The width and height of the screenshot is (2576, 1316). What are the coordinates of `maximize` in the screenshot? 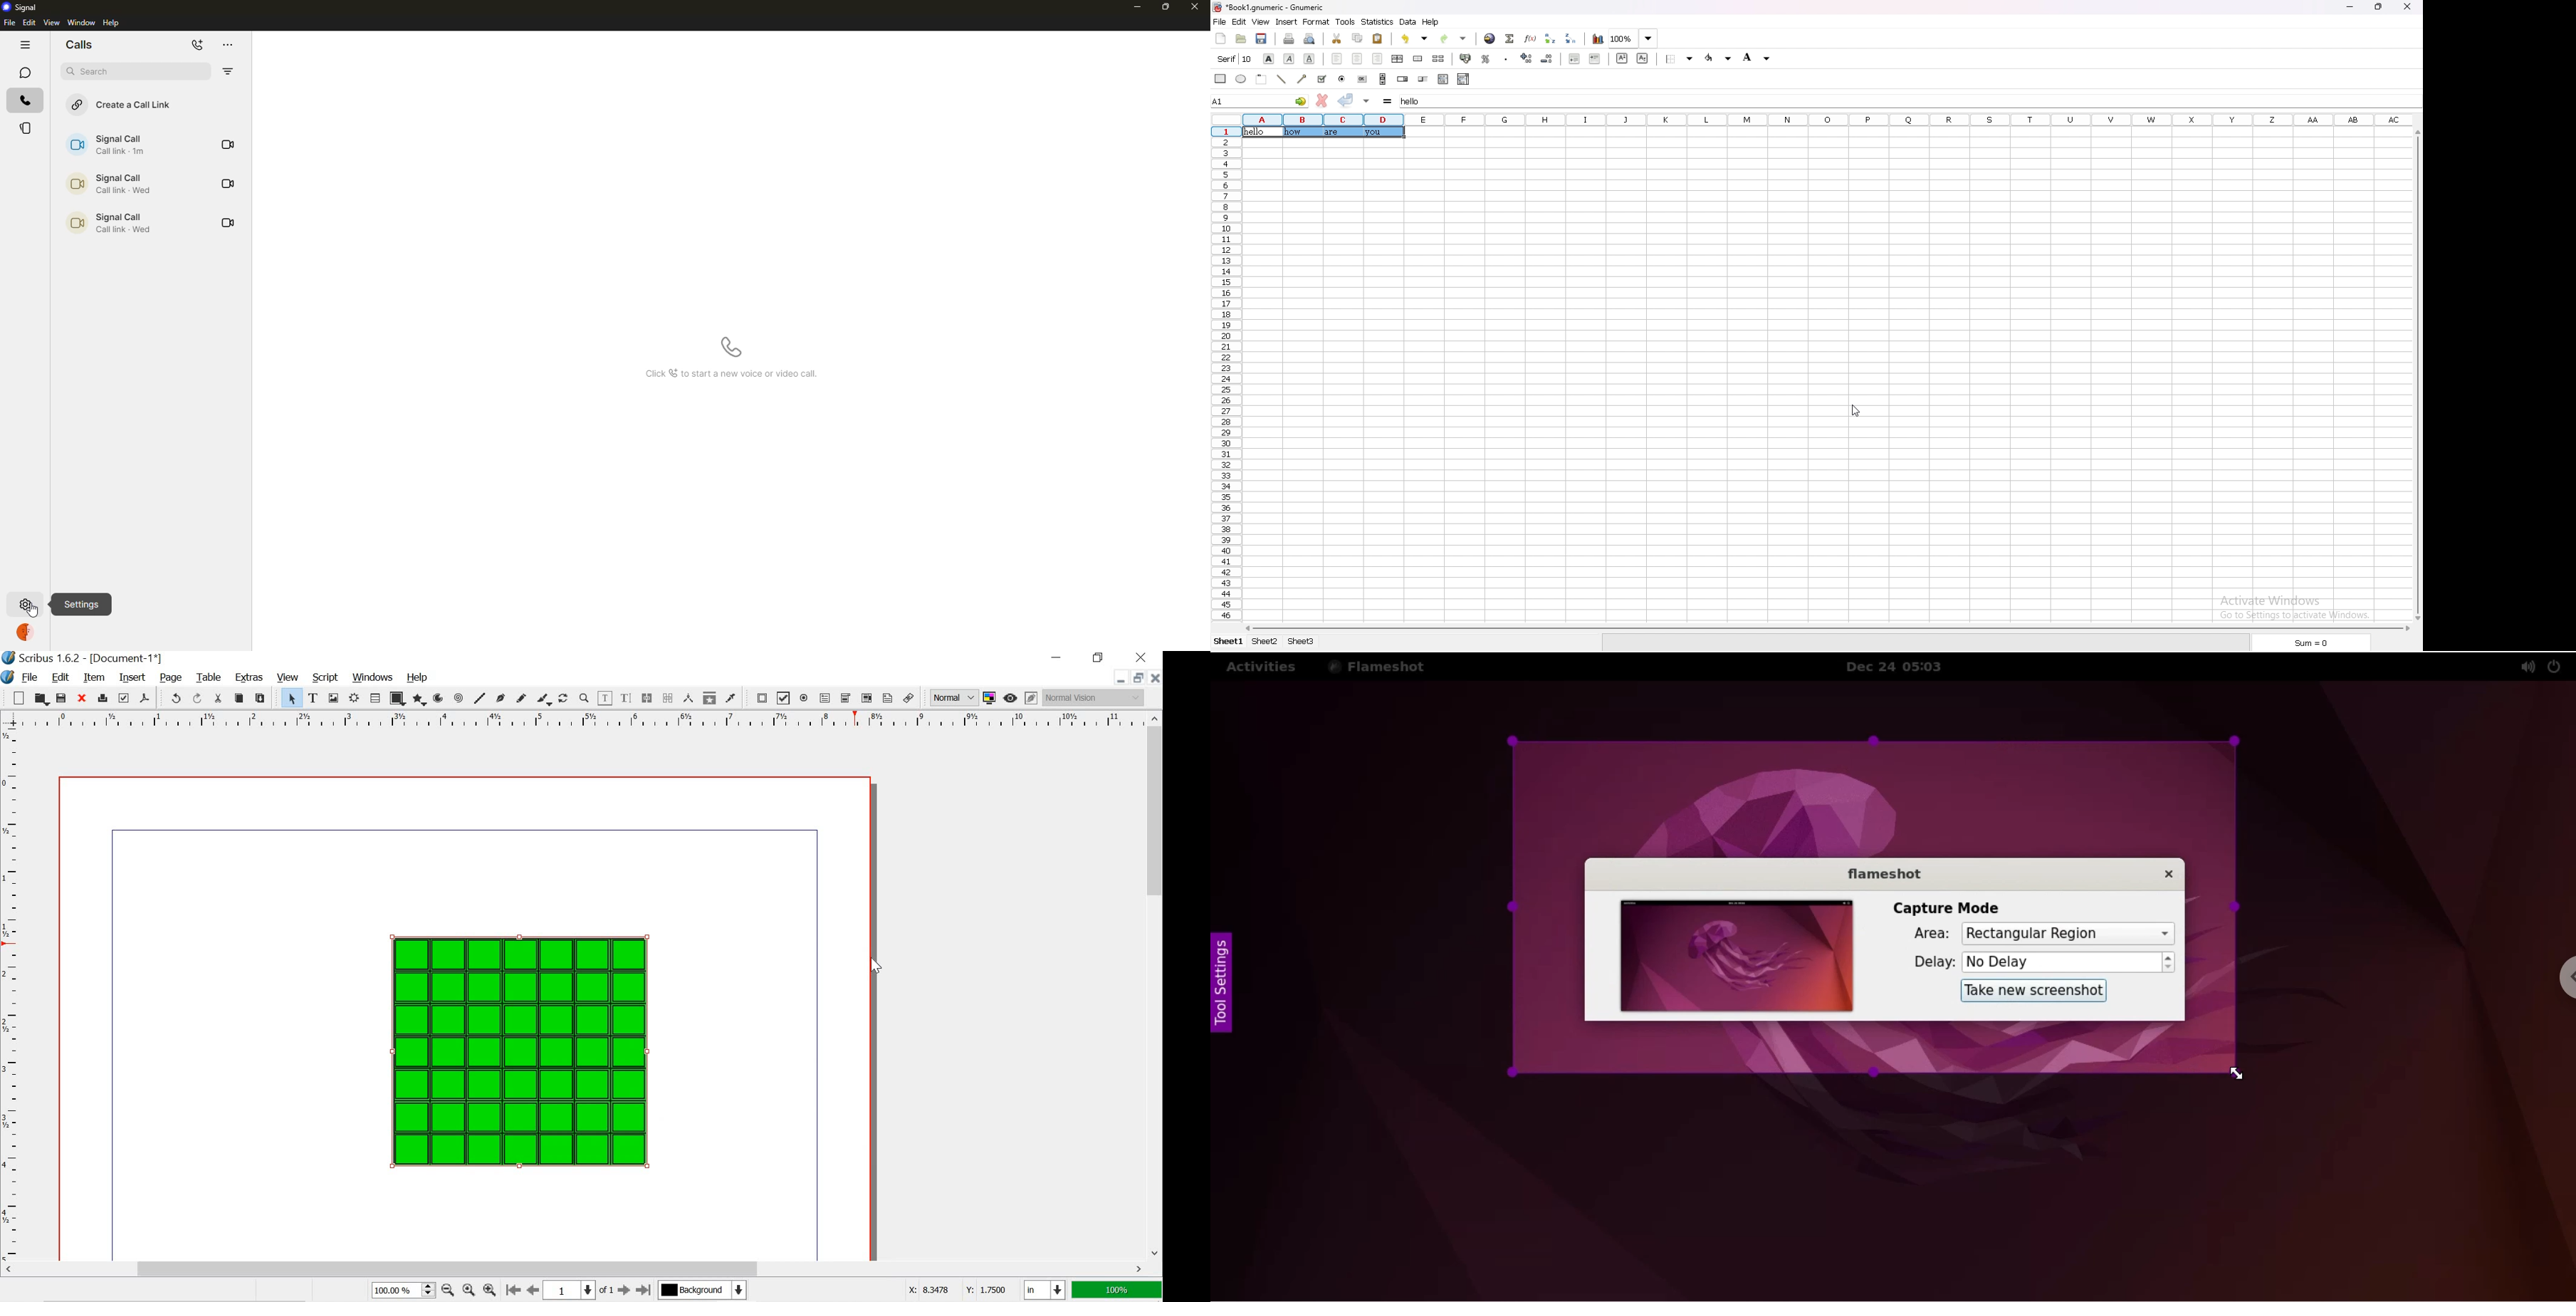 It's located at (1164, 7).